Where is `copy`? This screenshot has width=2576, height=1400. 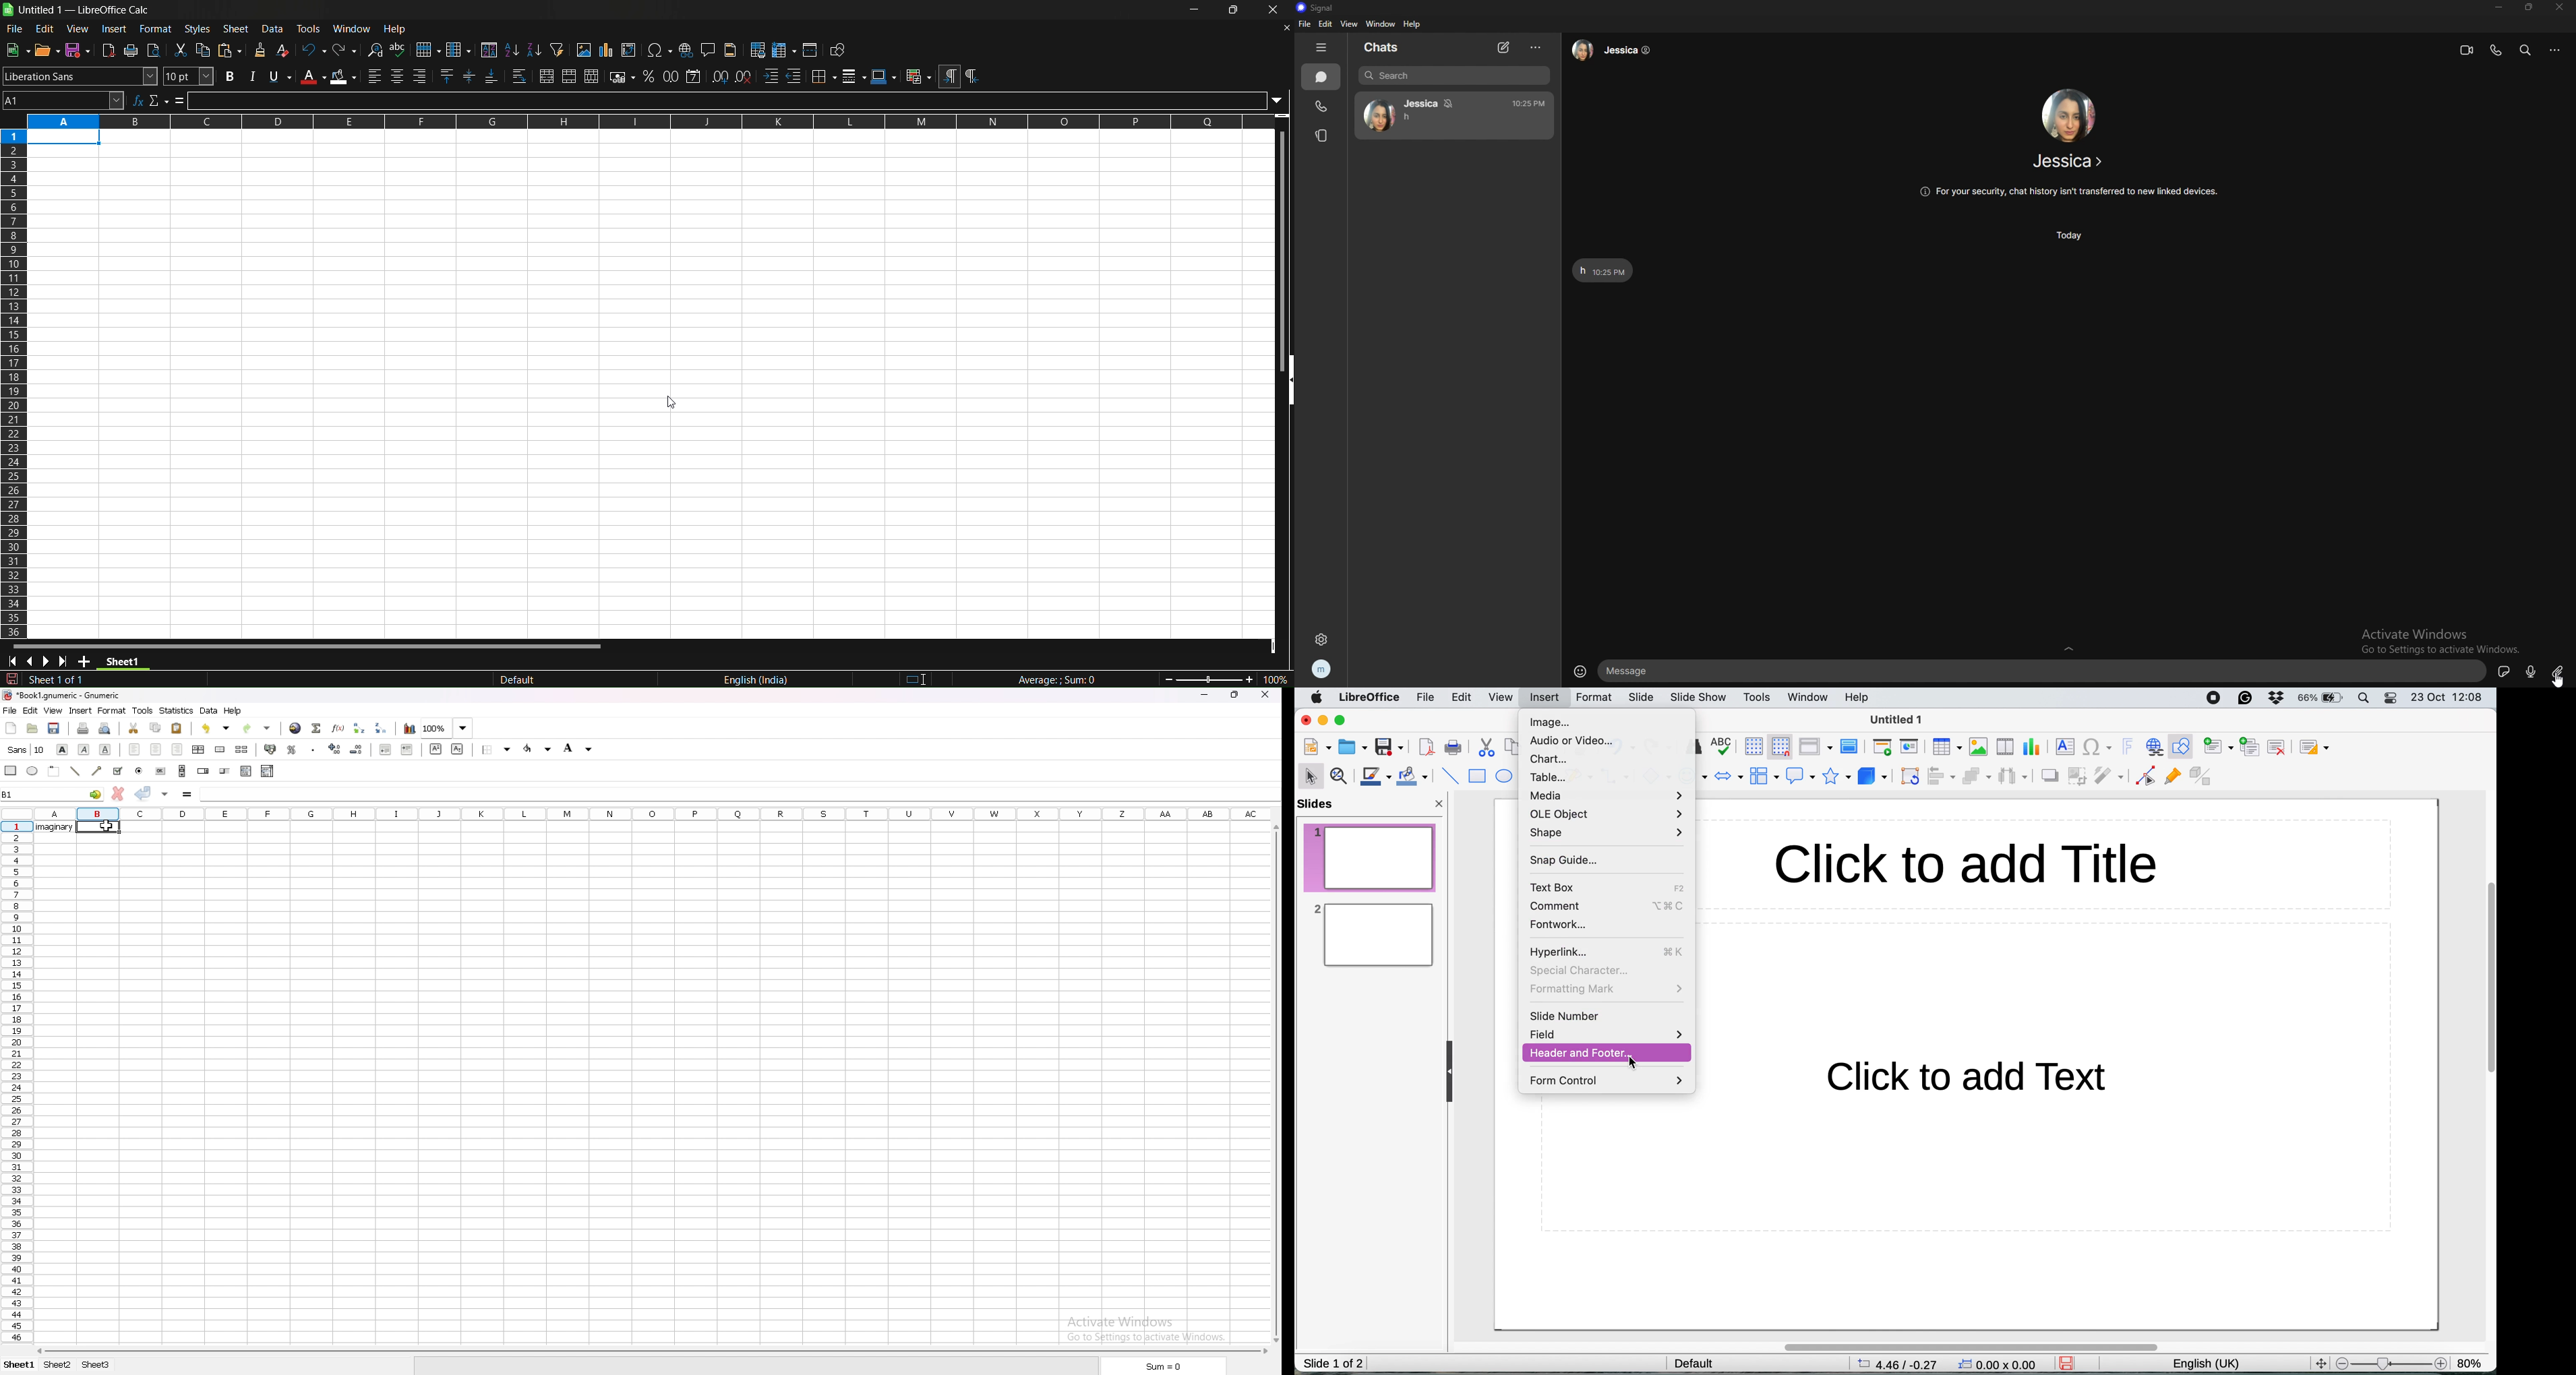 copy is located at coordinates (156, 728).